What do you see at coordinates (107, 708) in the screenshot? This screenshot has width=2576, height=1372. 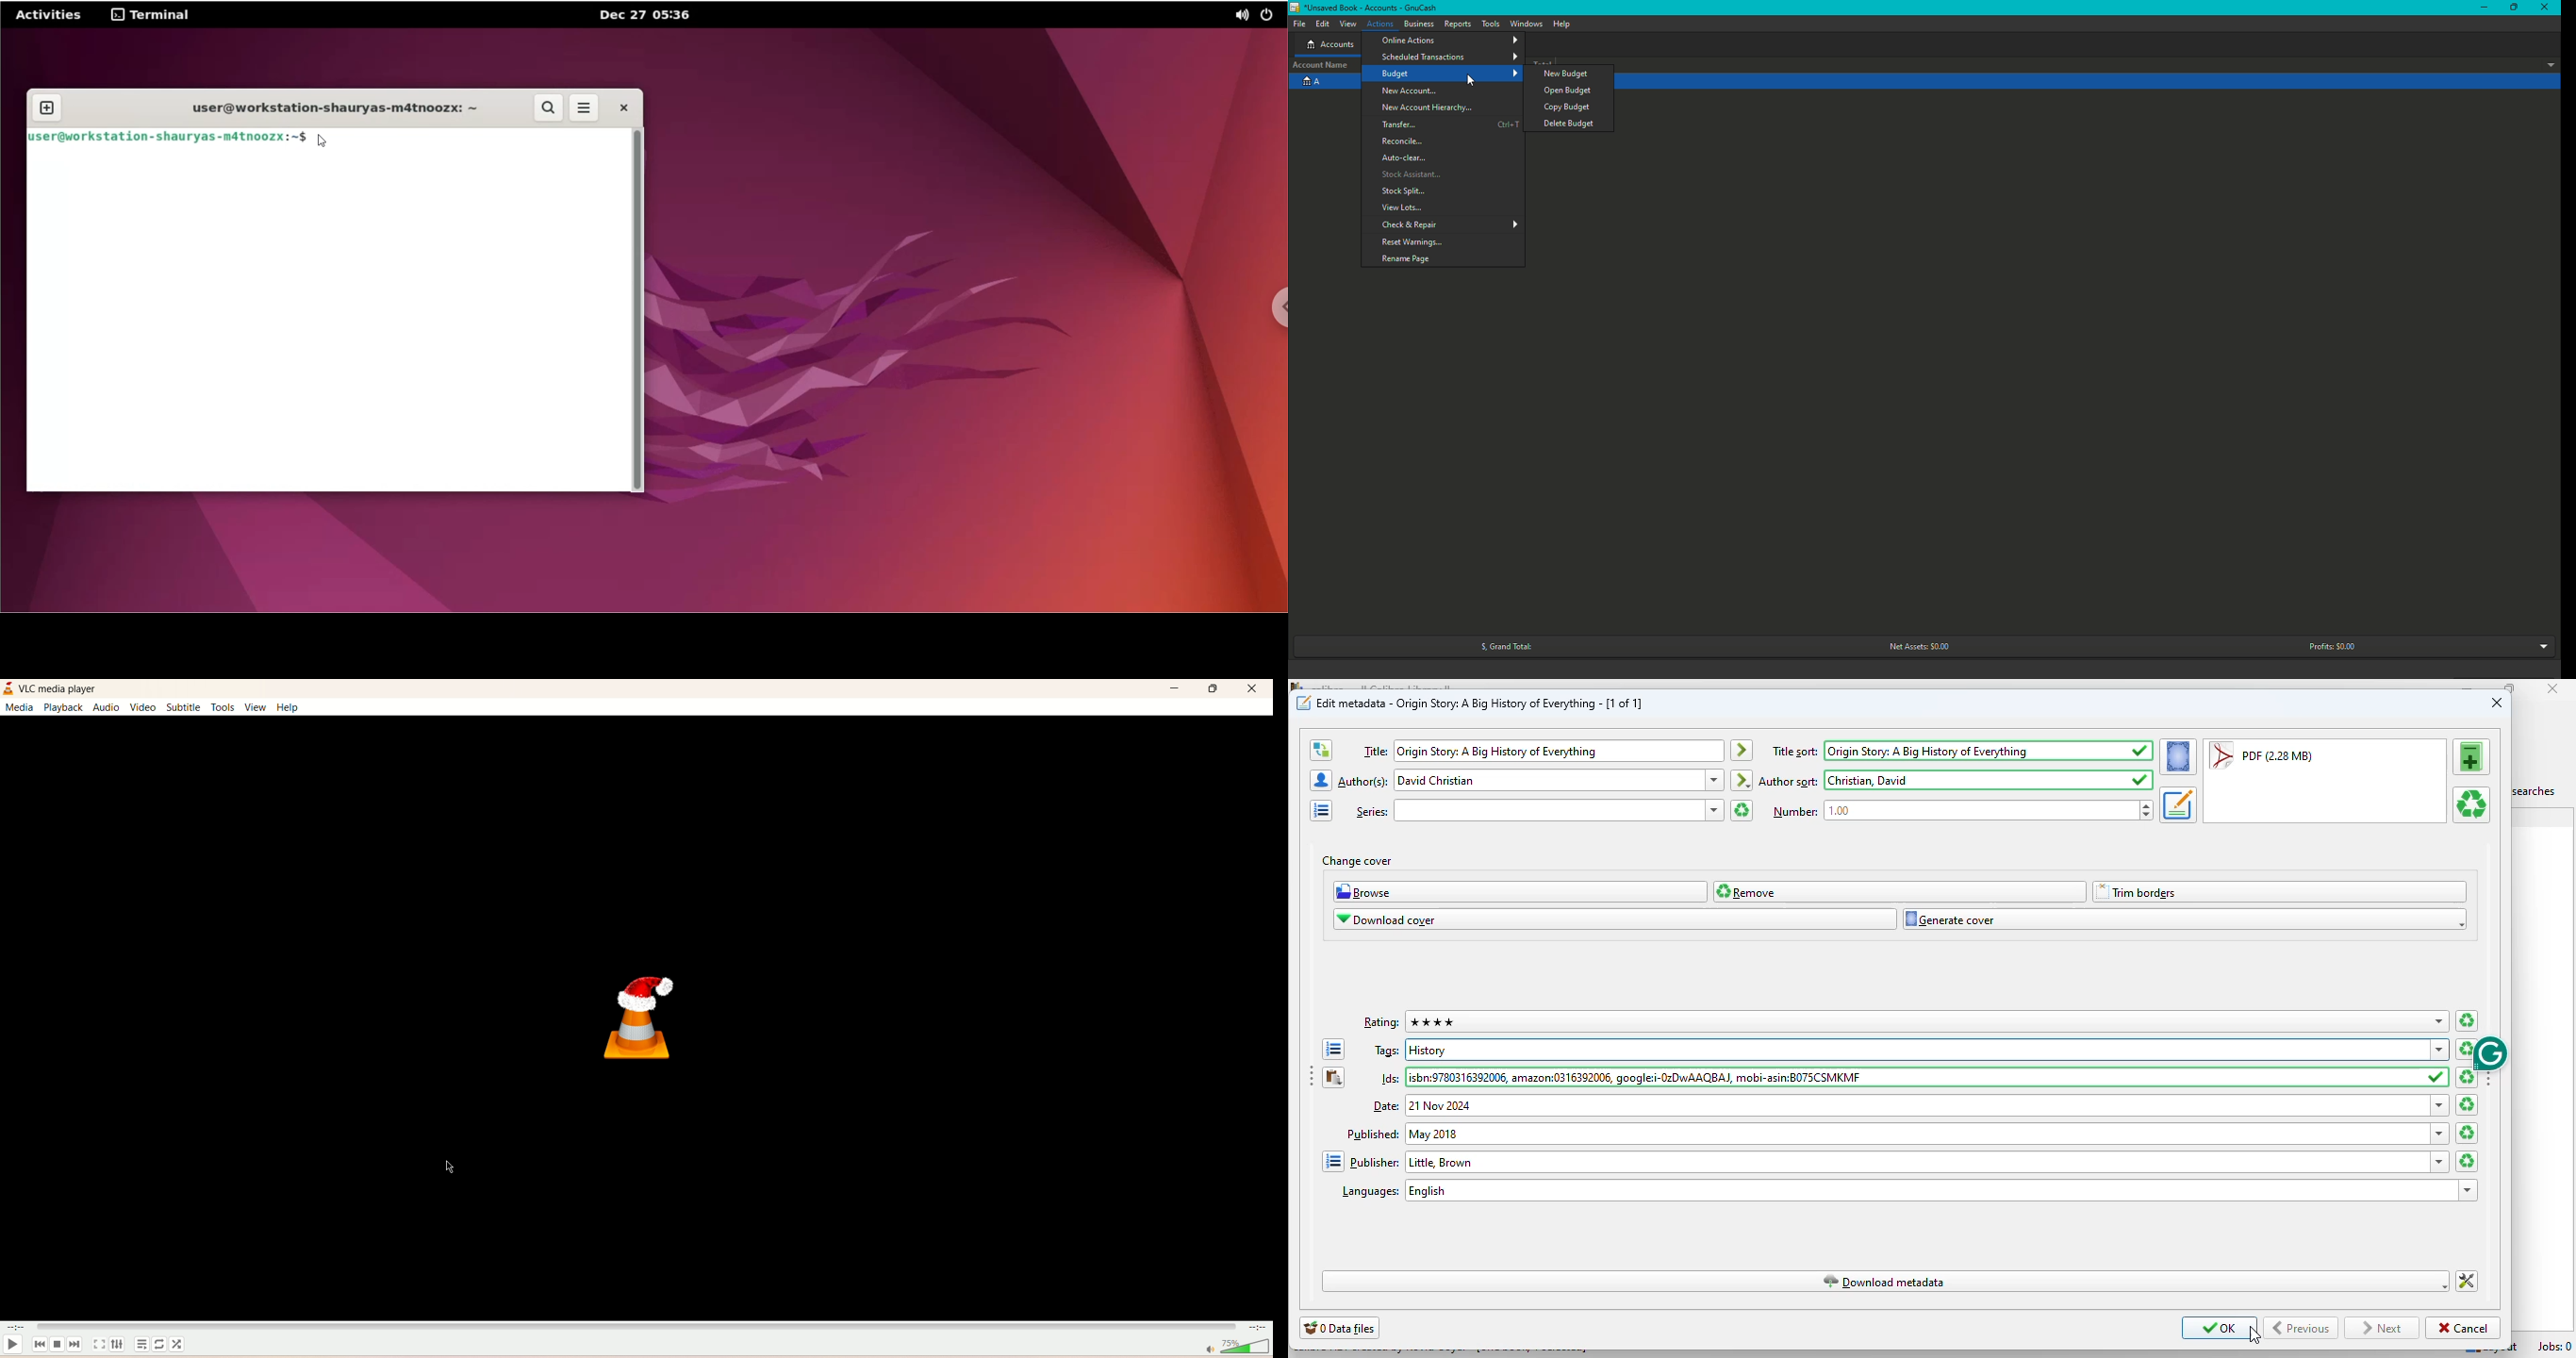 I see `audio` at bounding box center [107, 708].